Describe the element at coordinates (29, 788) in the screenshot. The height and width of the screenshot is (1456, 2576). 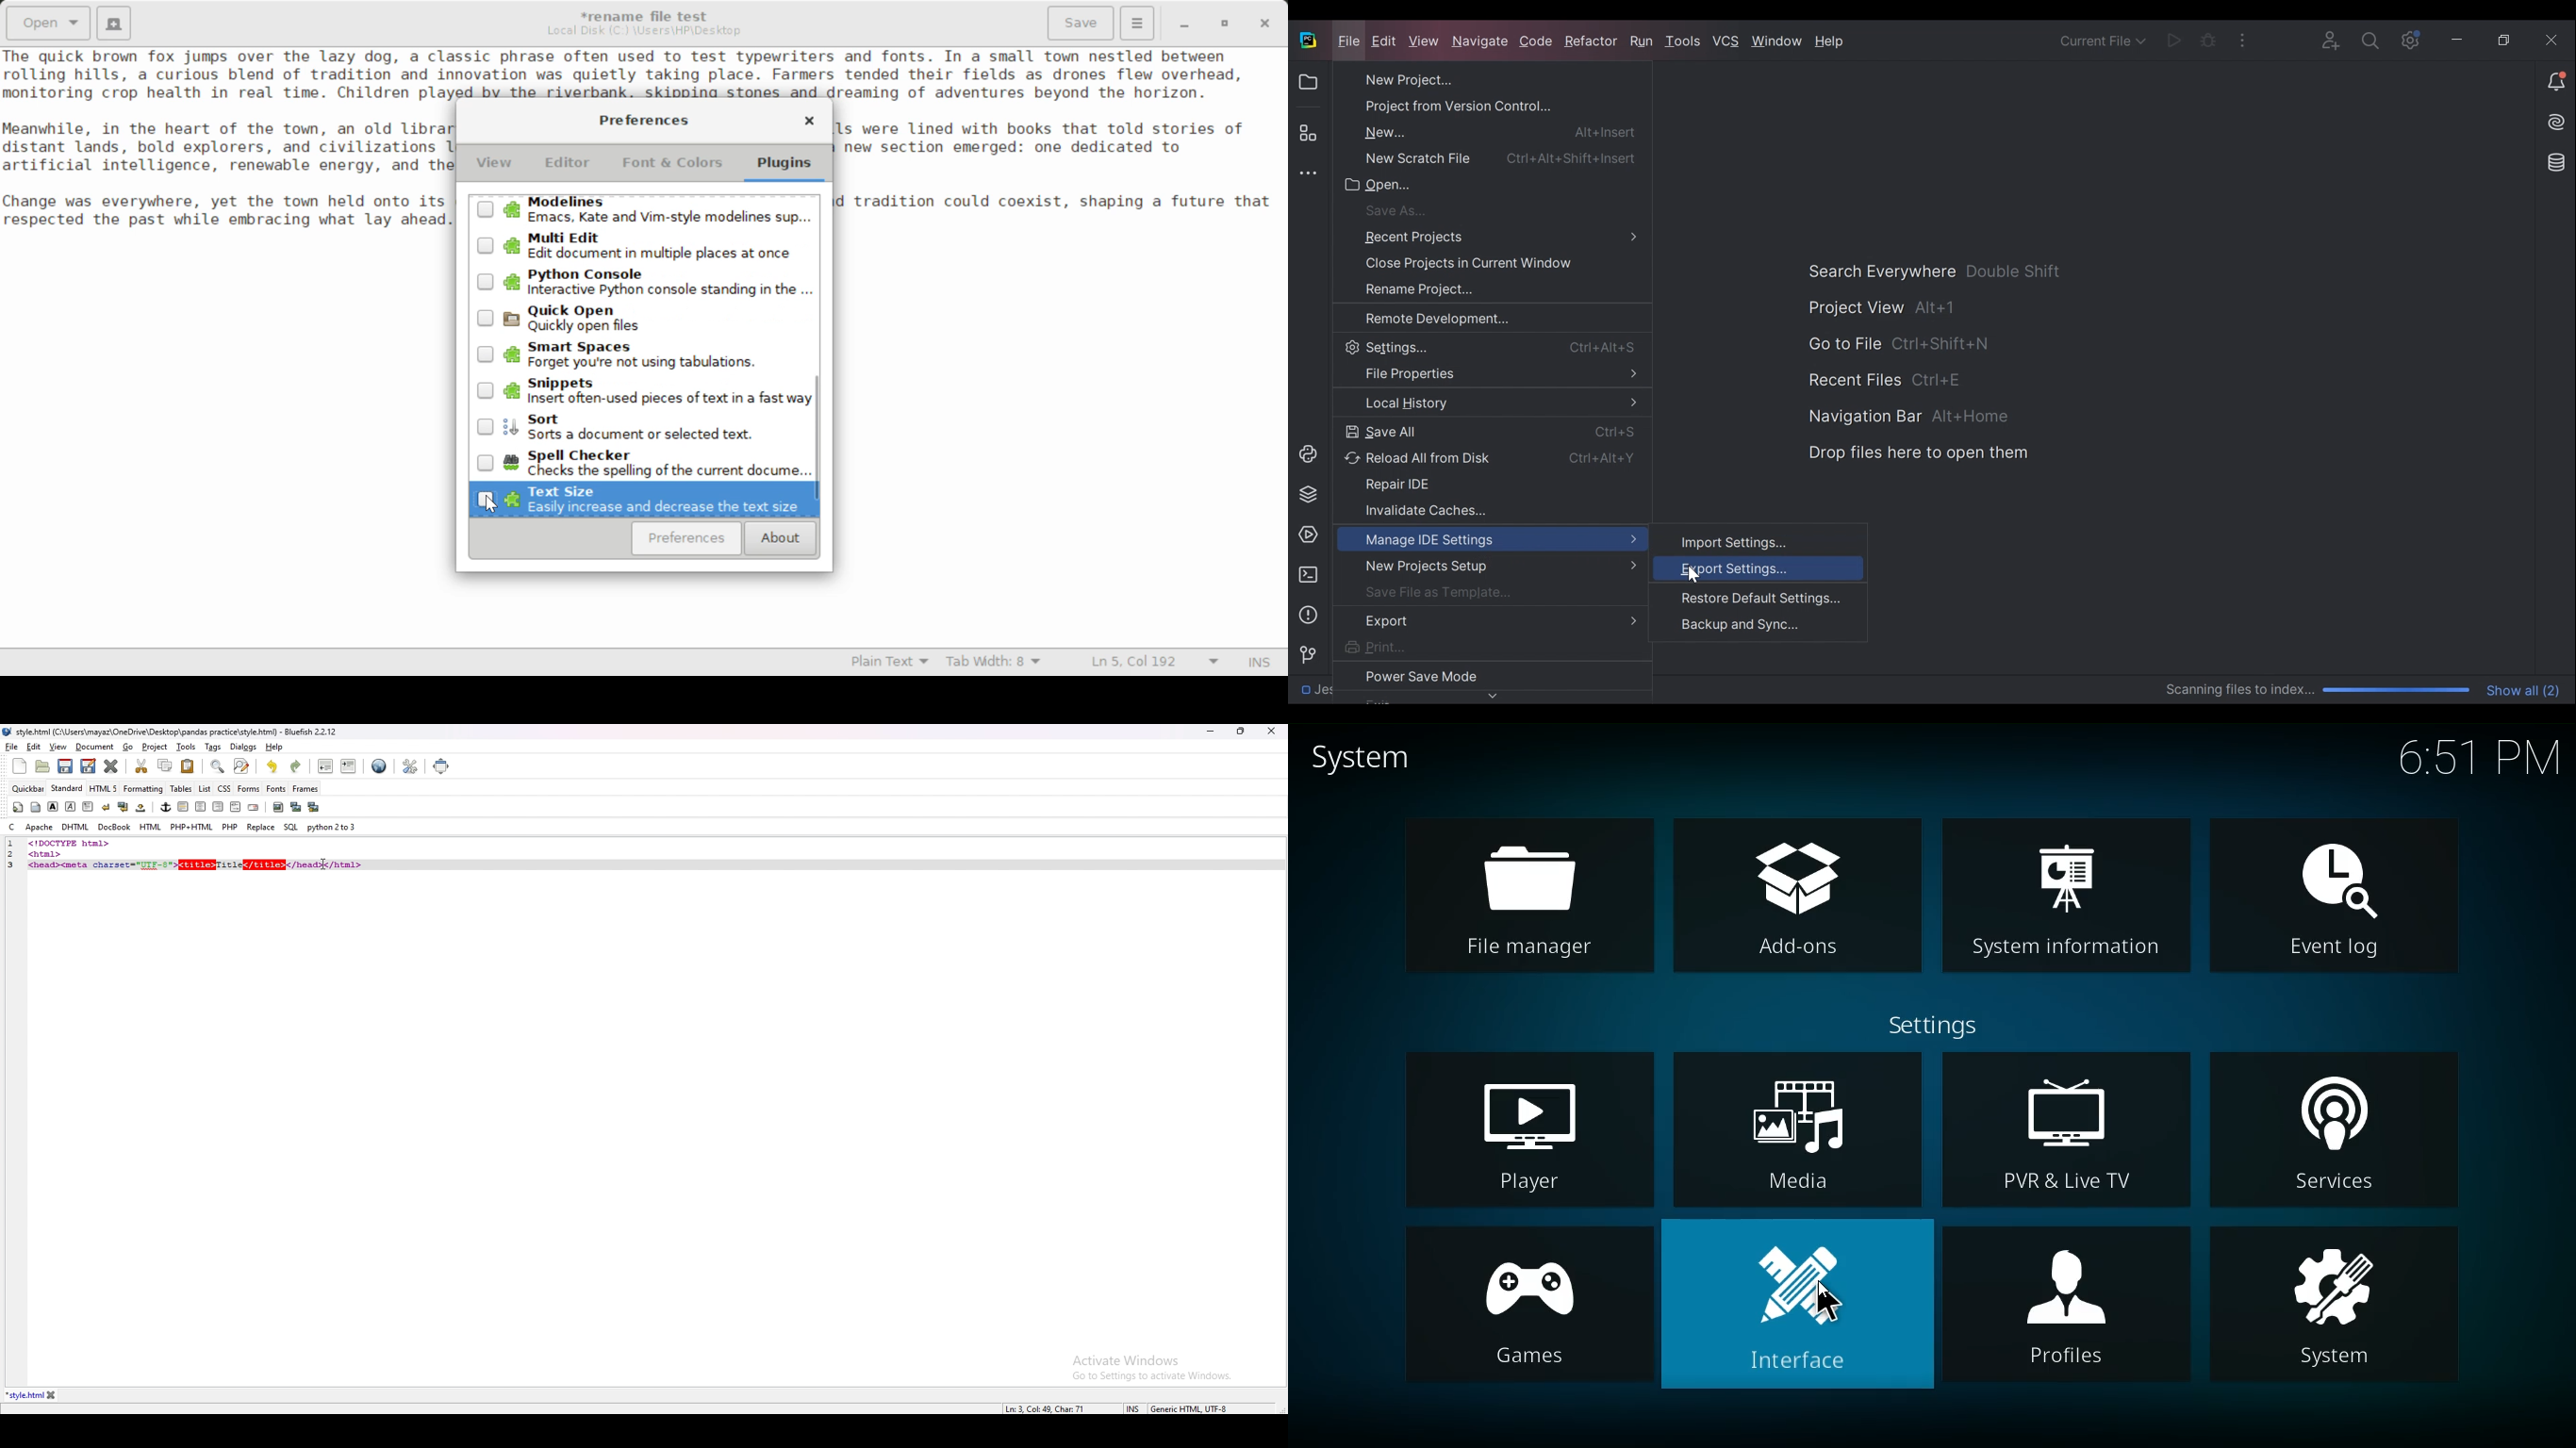
I see `quickbar` at that location.